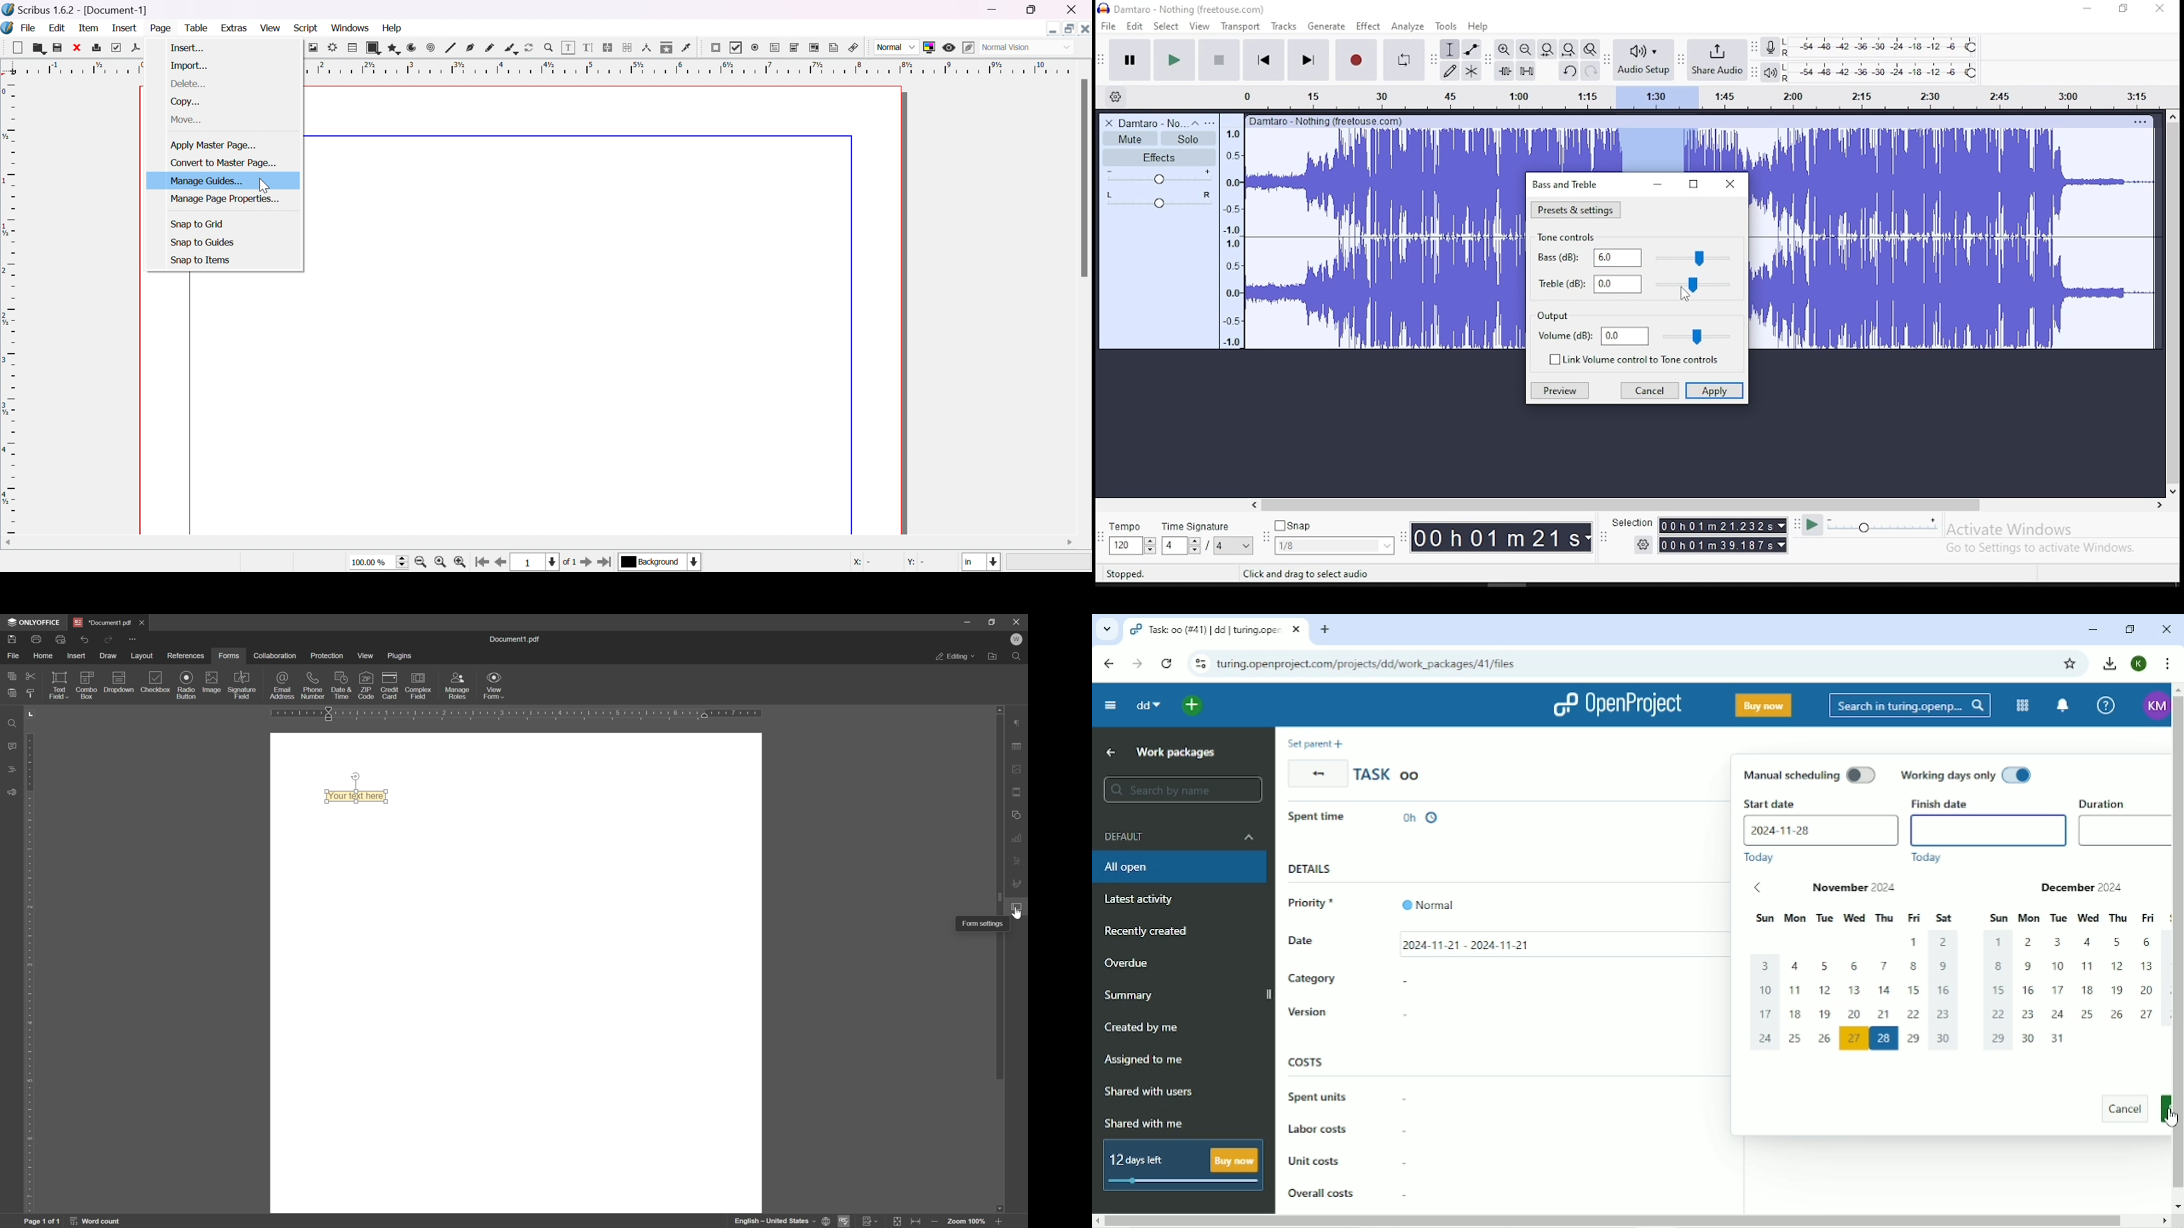  What do you see at coordinates (1099, 536) in the screenshot?
I see `` at bounding box center [1099, 536].